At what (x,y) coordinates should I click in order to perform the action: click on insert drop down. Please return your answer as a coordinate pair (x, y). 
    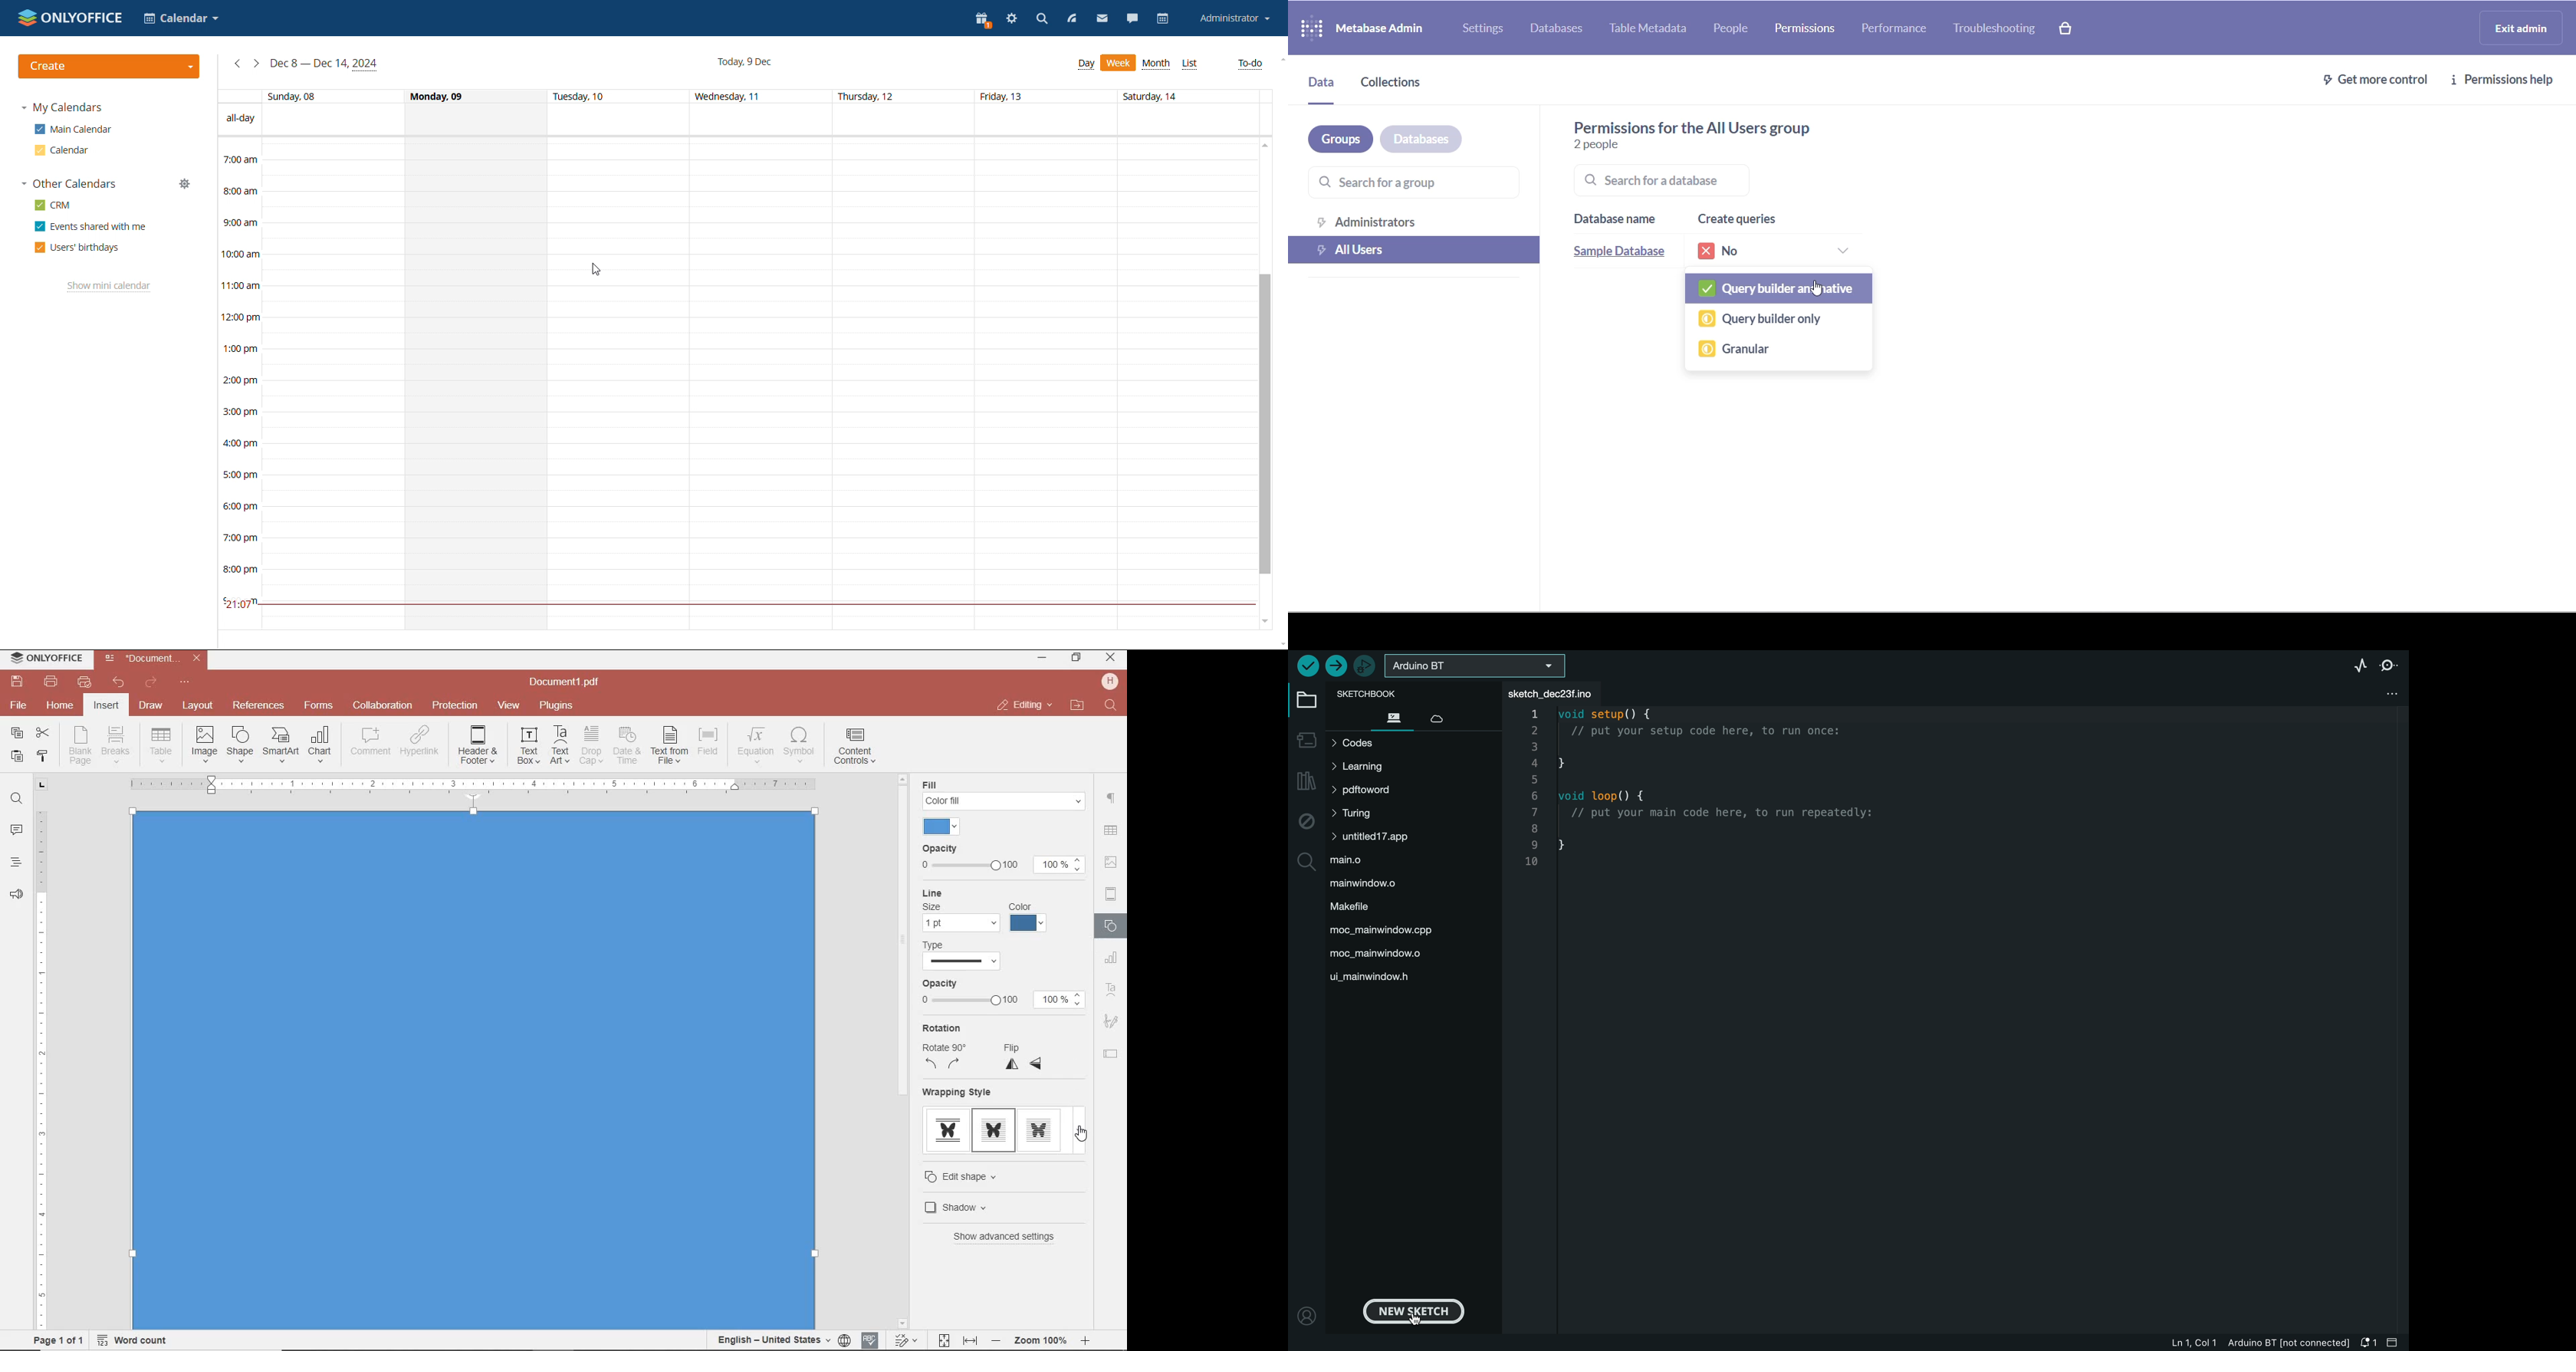
    Looking at the image, I should click on (165, 744).